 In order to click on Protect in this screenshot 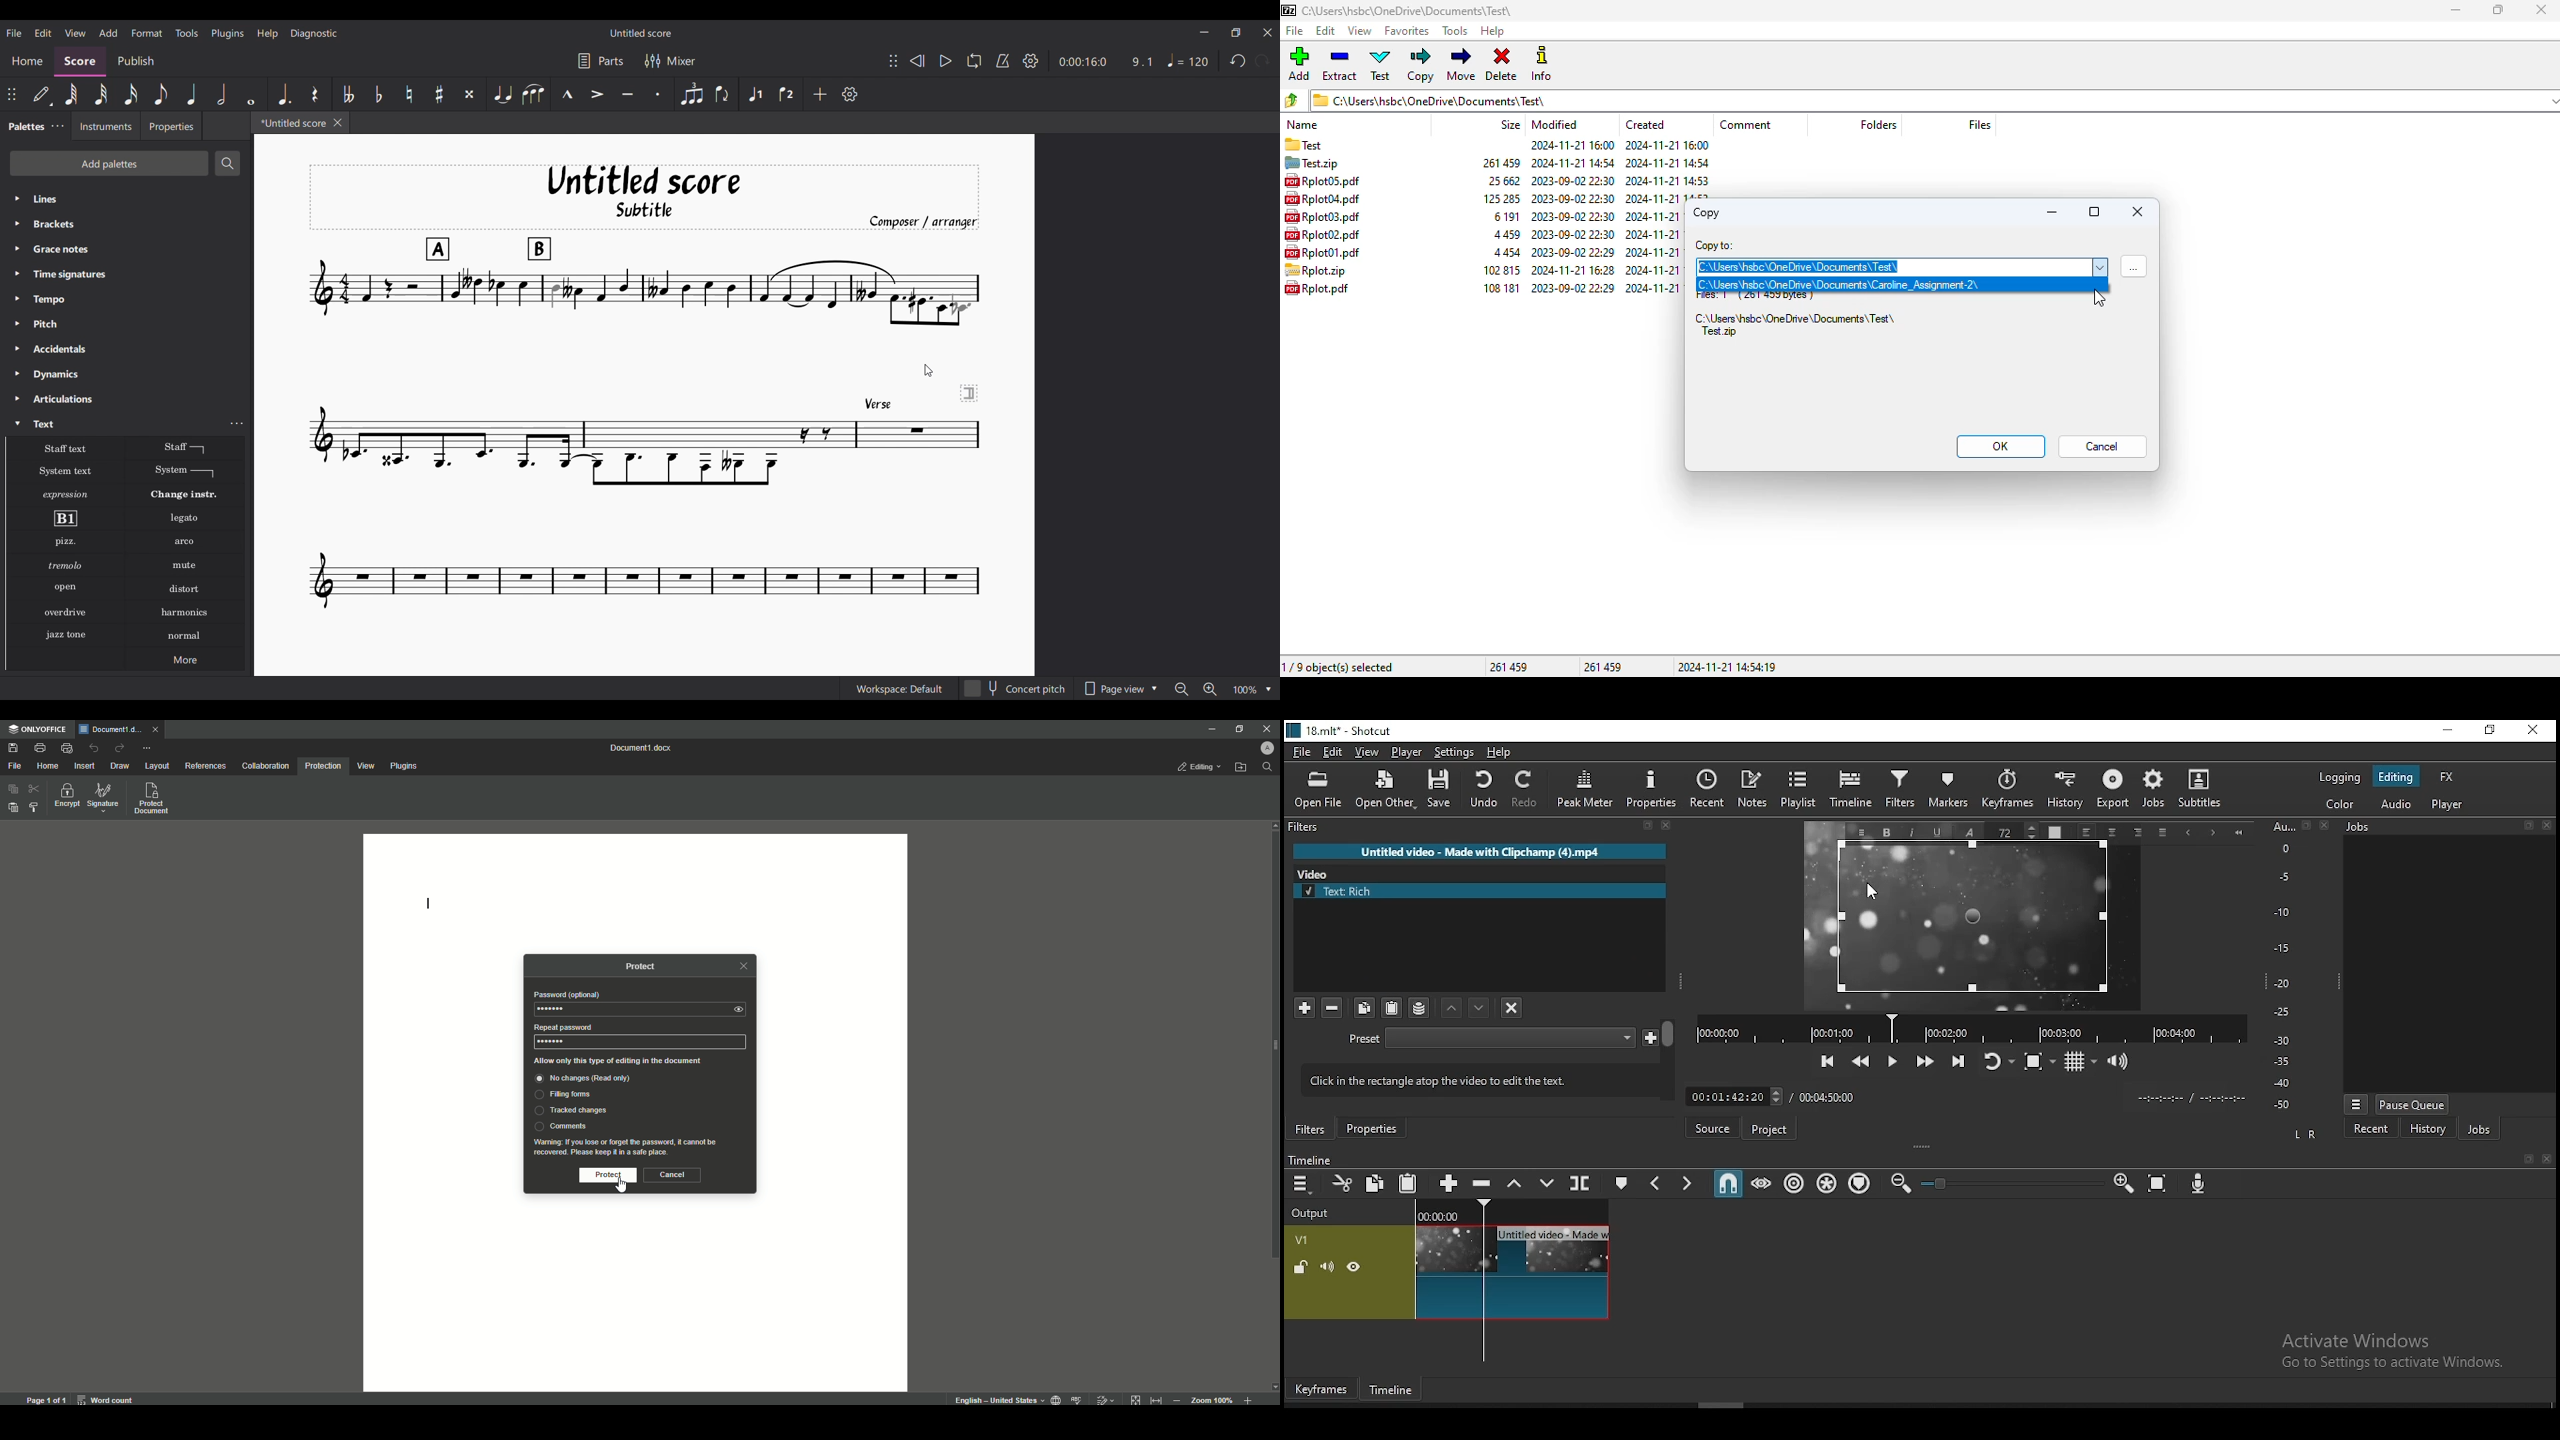, I will do `click(646, 967)`.